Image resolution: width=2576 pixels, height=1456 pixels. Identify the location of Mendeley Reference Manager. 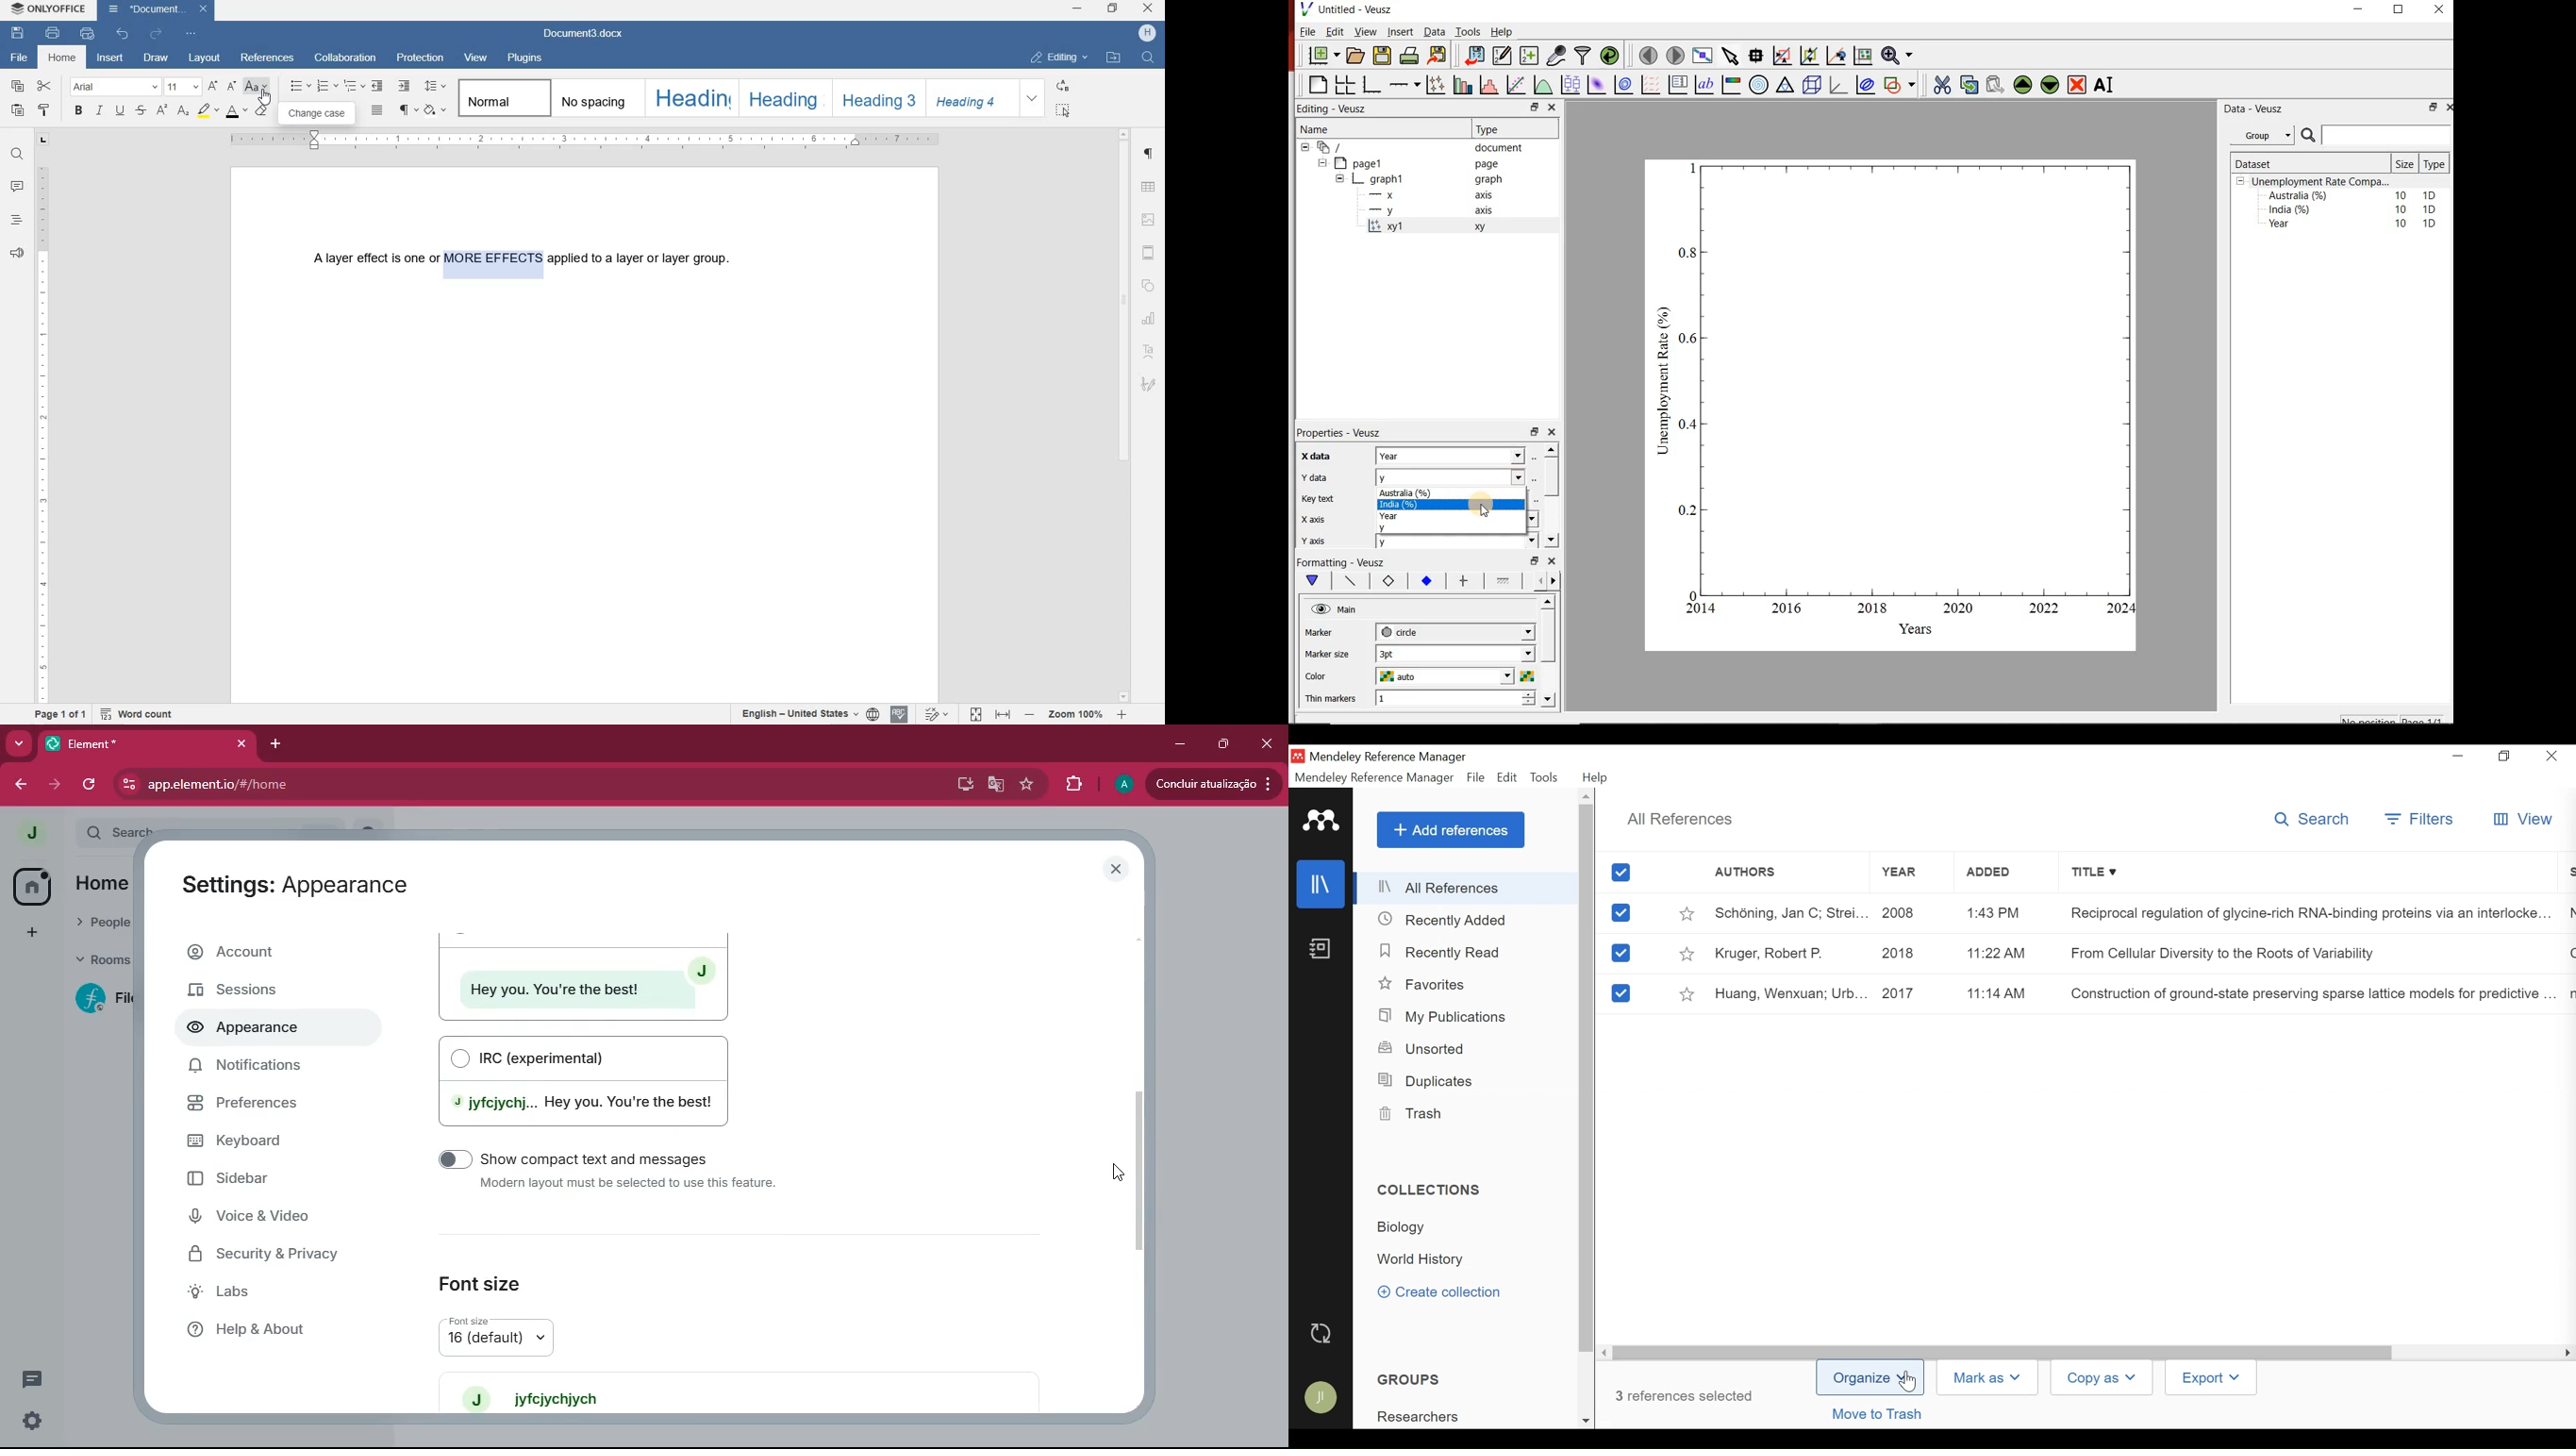
(1372, 777).